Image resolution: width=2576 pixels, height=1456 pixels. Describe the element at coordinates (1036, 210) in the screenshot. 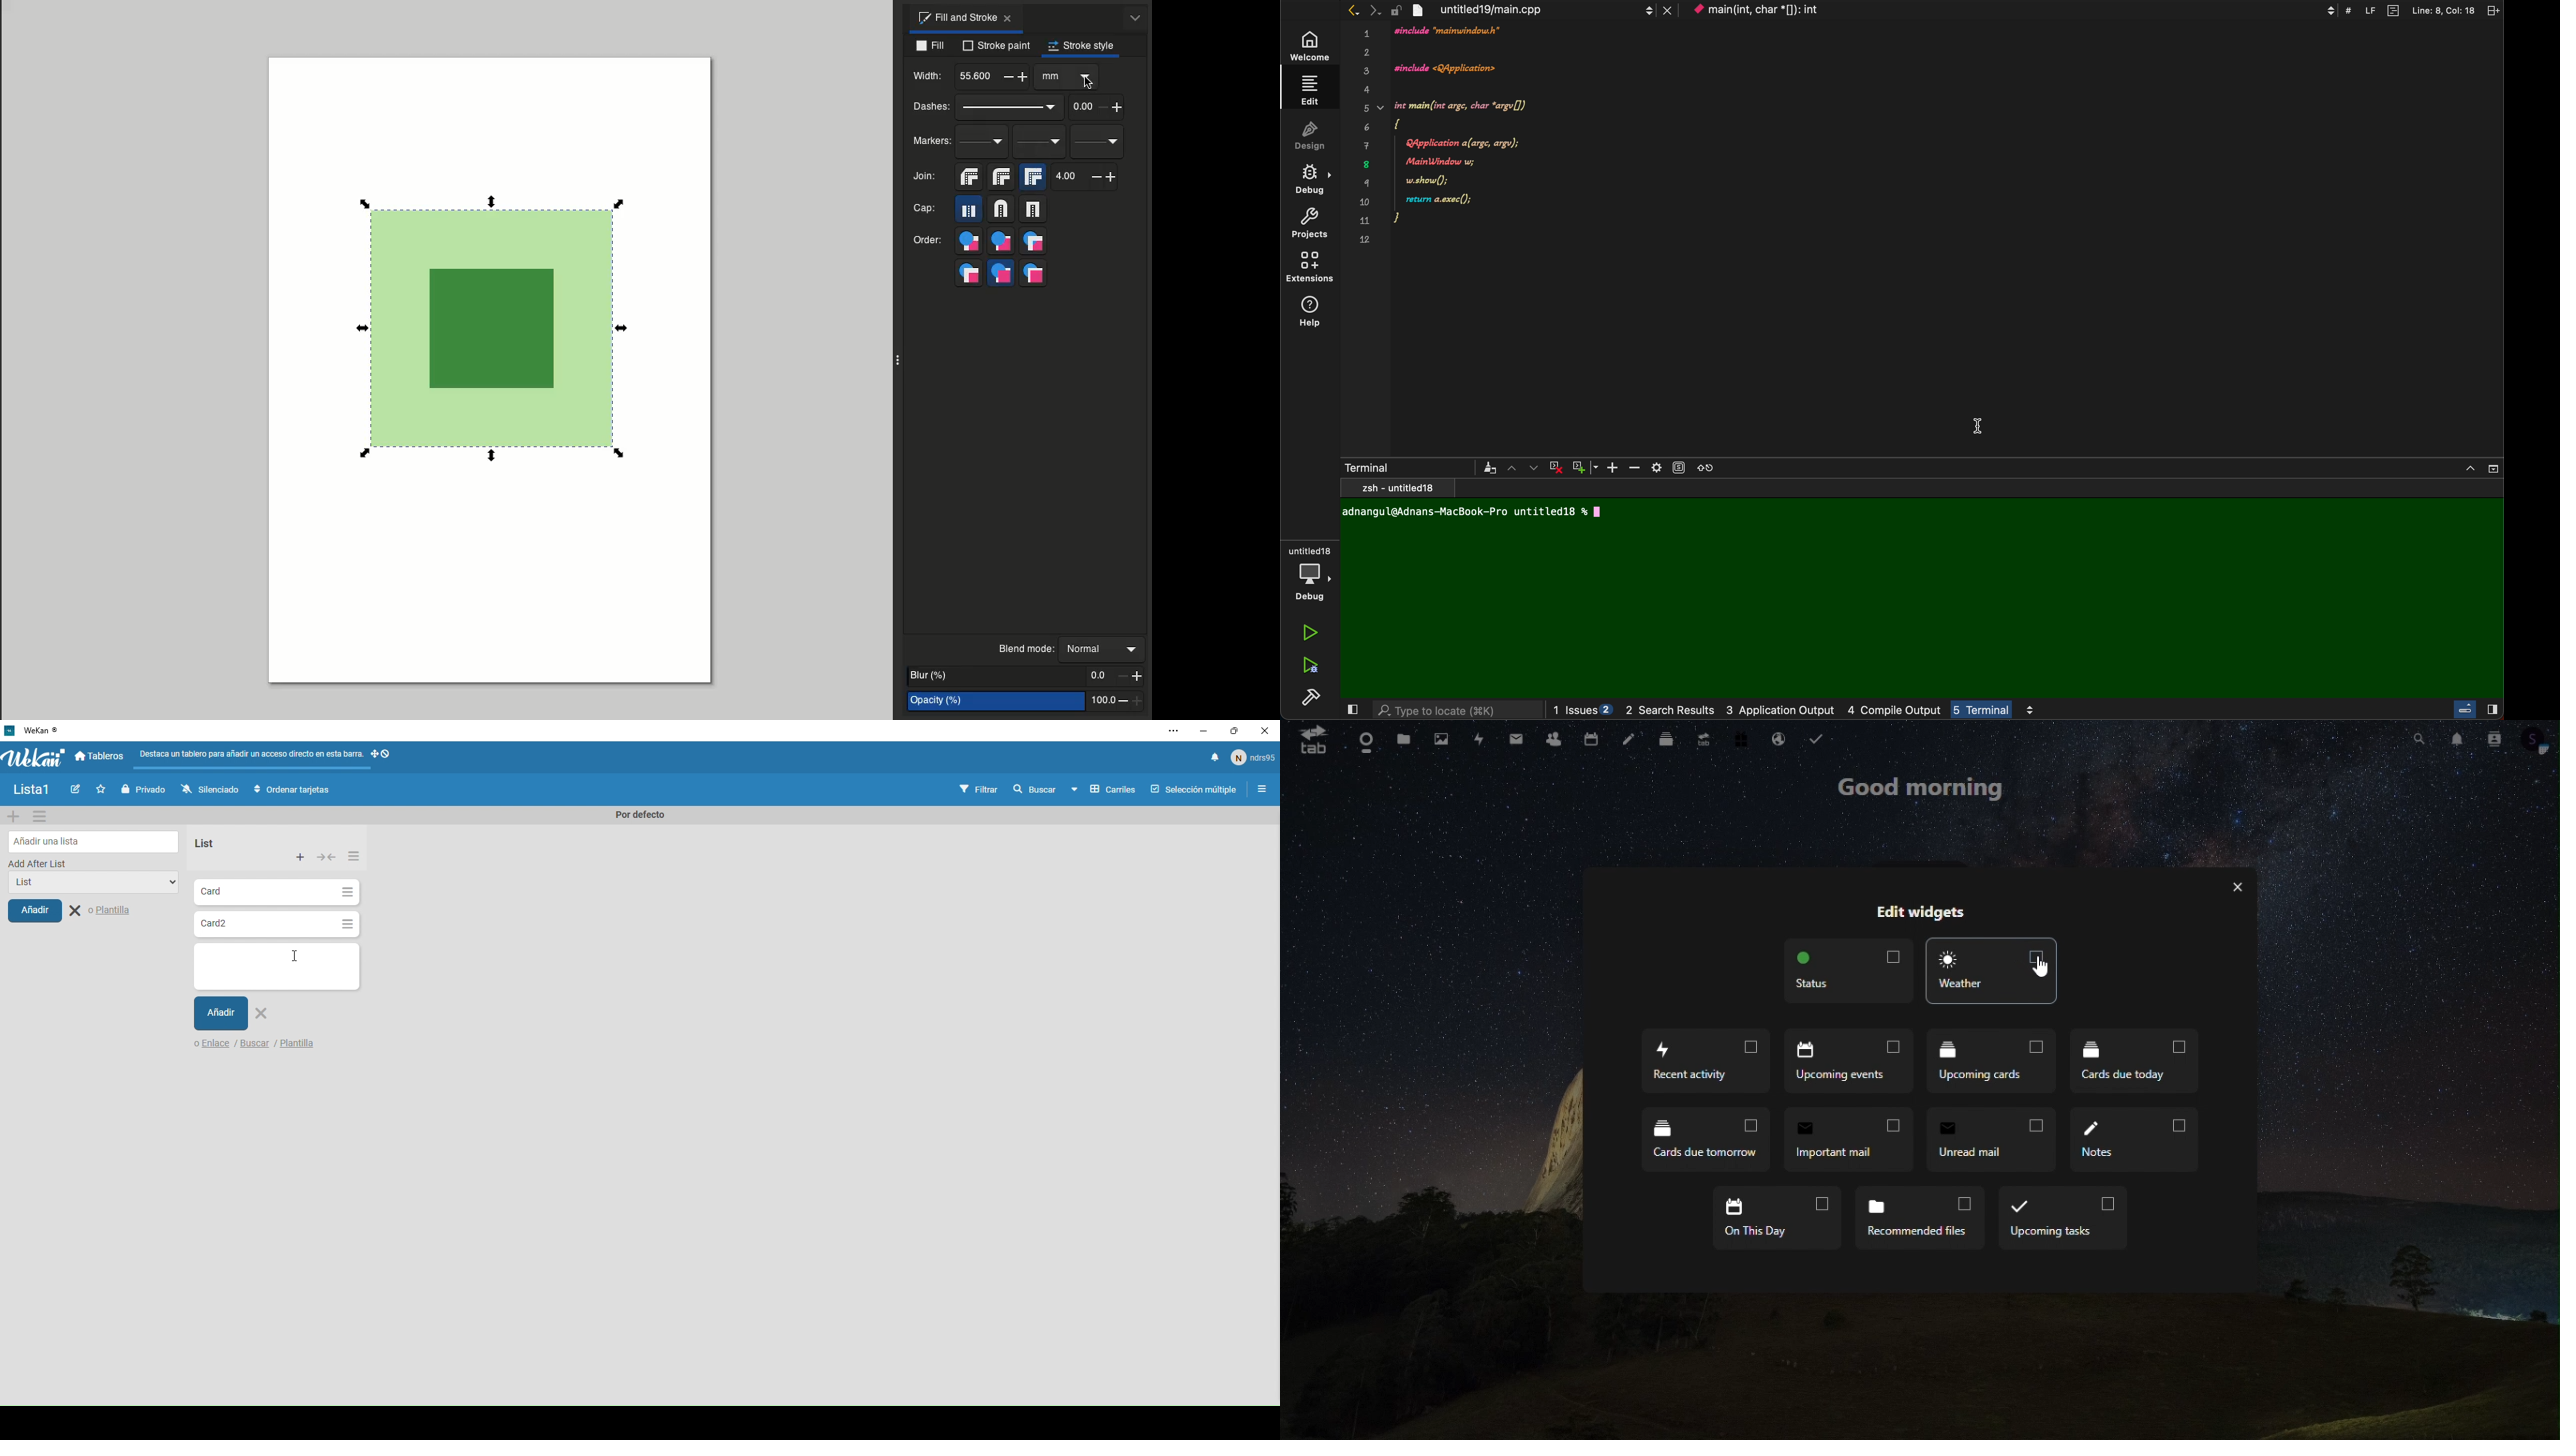

I see `Square cap` at that location.